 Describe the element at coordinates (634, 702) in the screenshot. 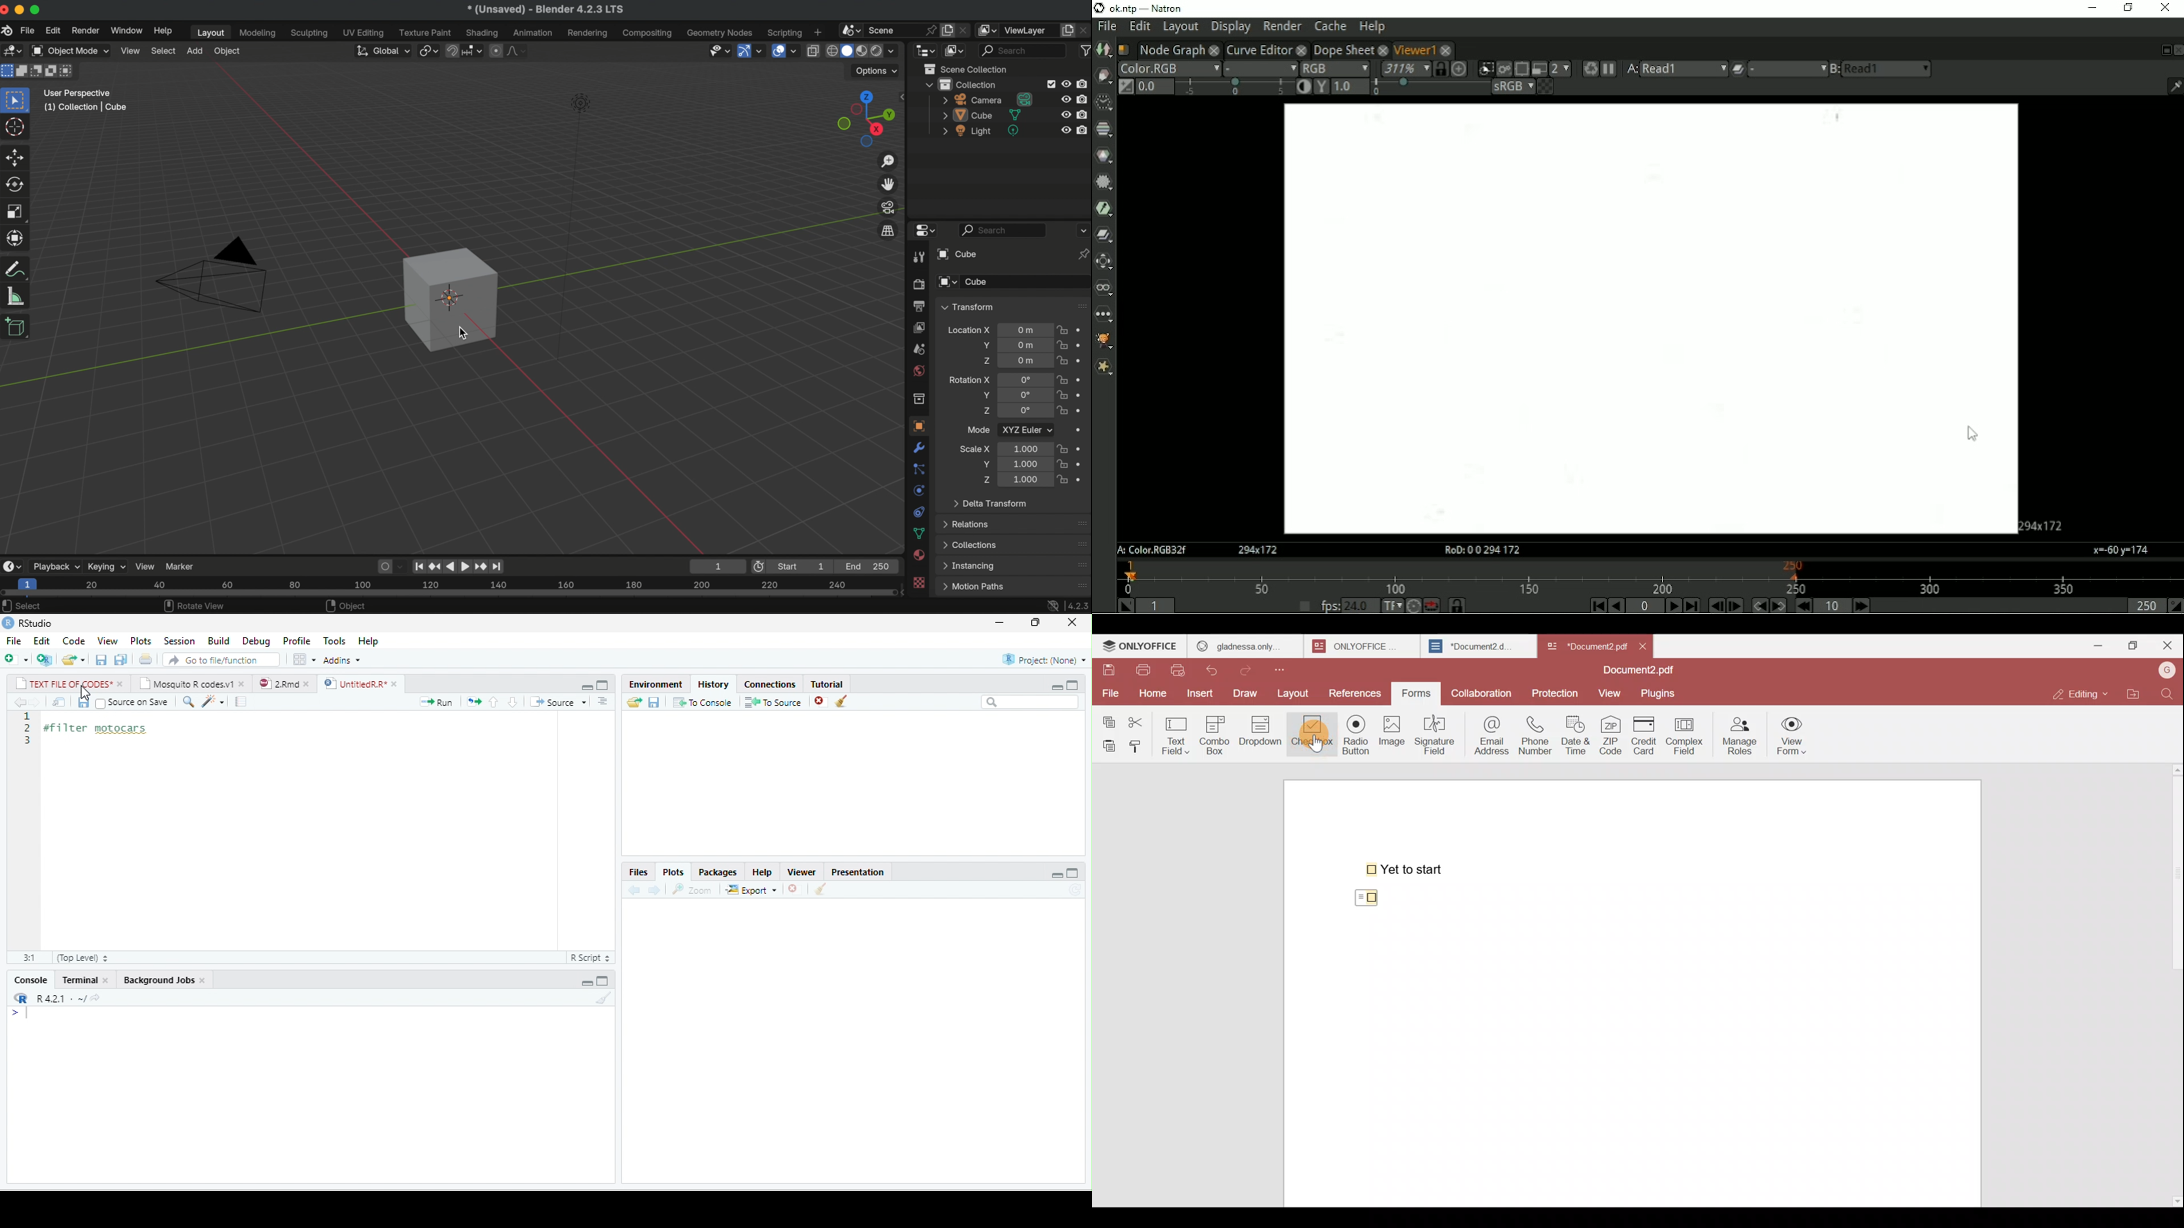

I see `open folder` at that location.